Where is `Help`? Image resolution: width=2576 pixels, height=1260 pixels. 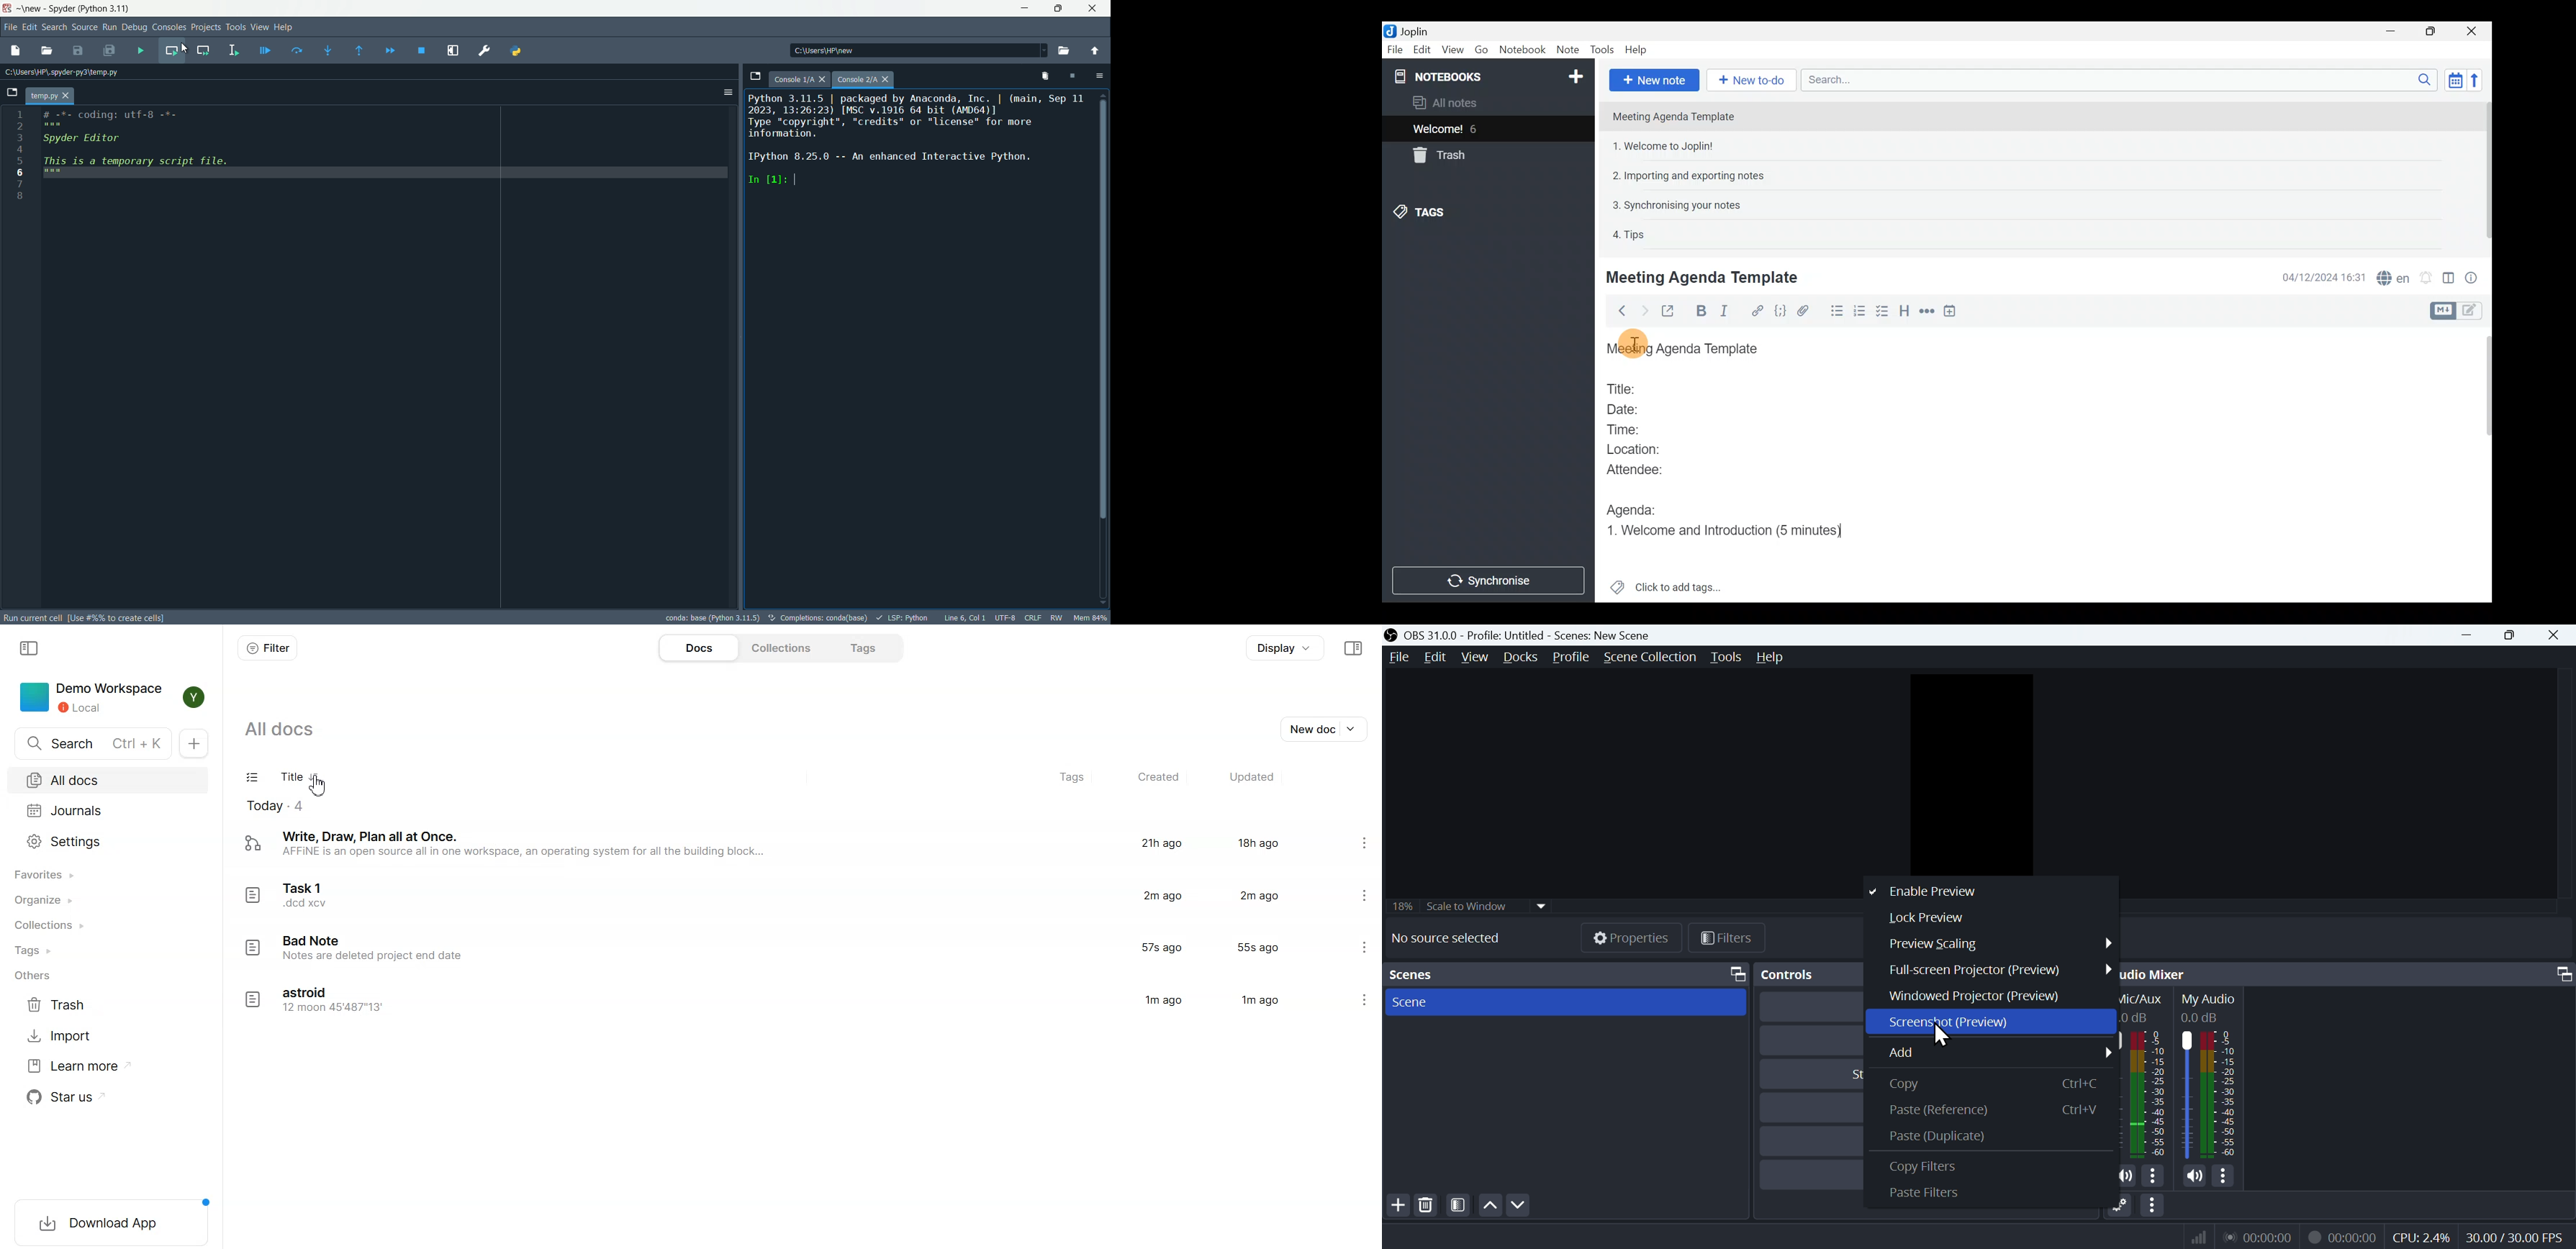 Help is located at coordinates (1772, 659).